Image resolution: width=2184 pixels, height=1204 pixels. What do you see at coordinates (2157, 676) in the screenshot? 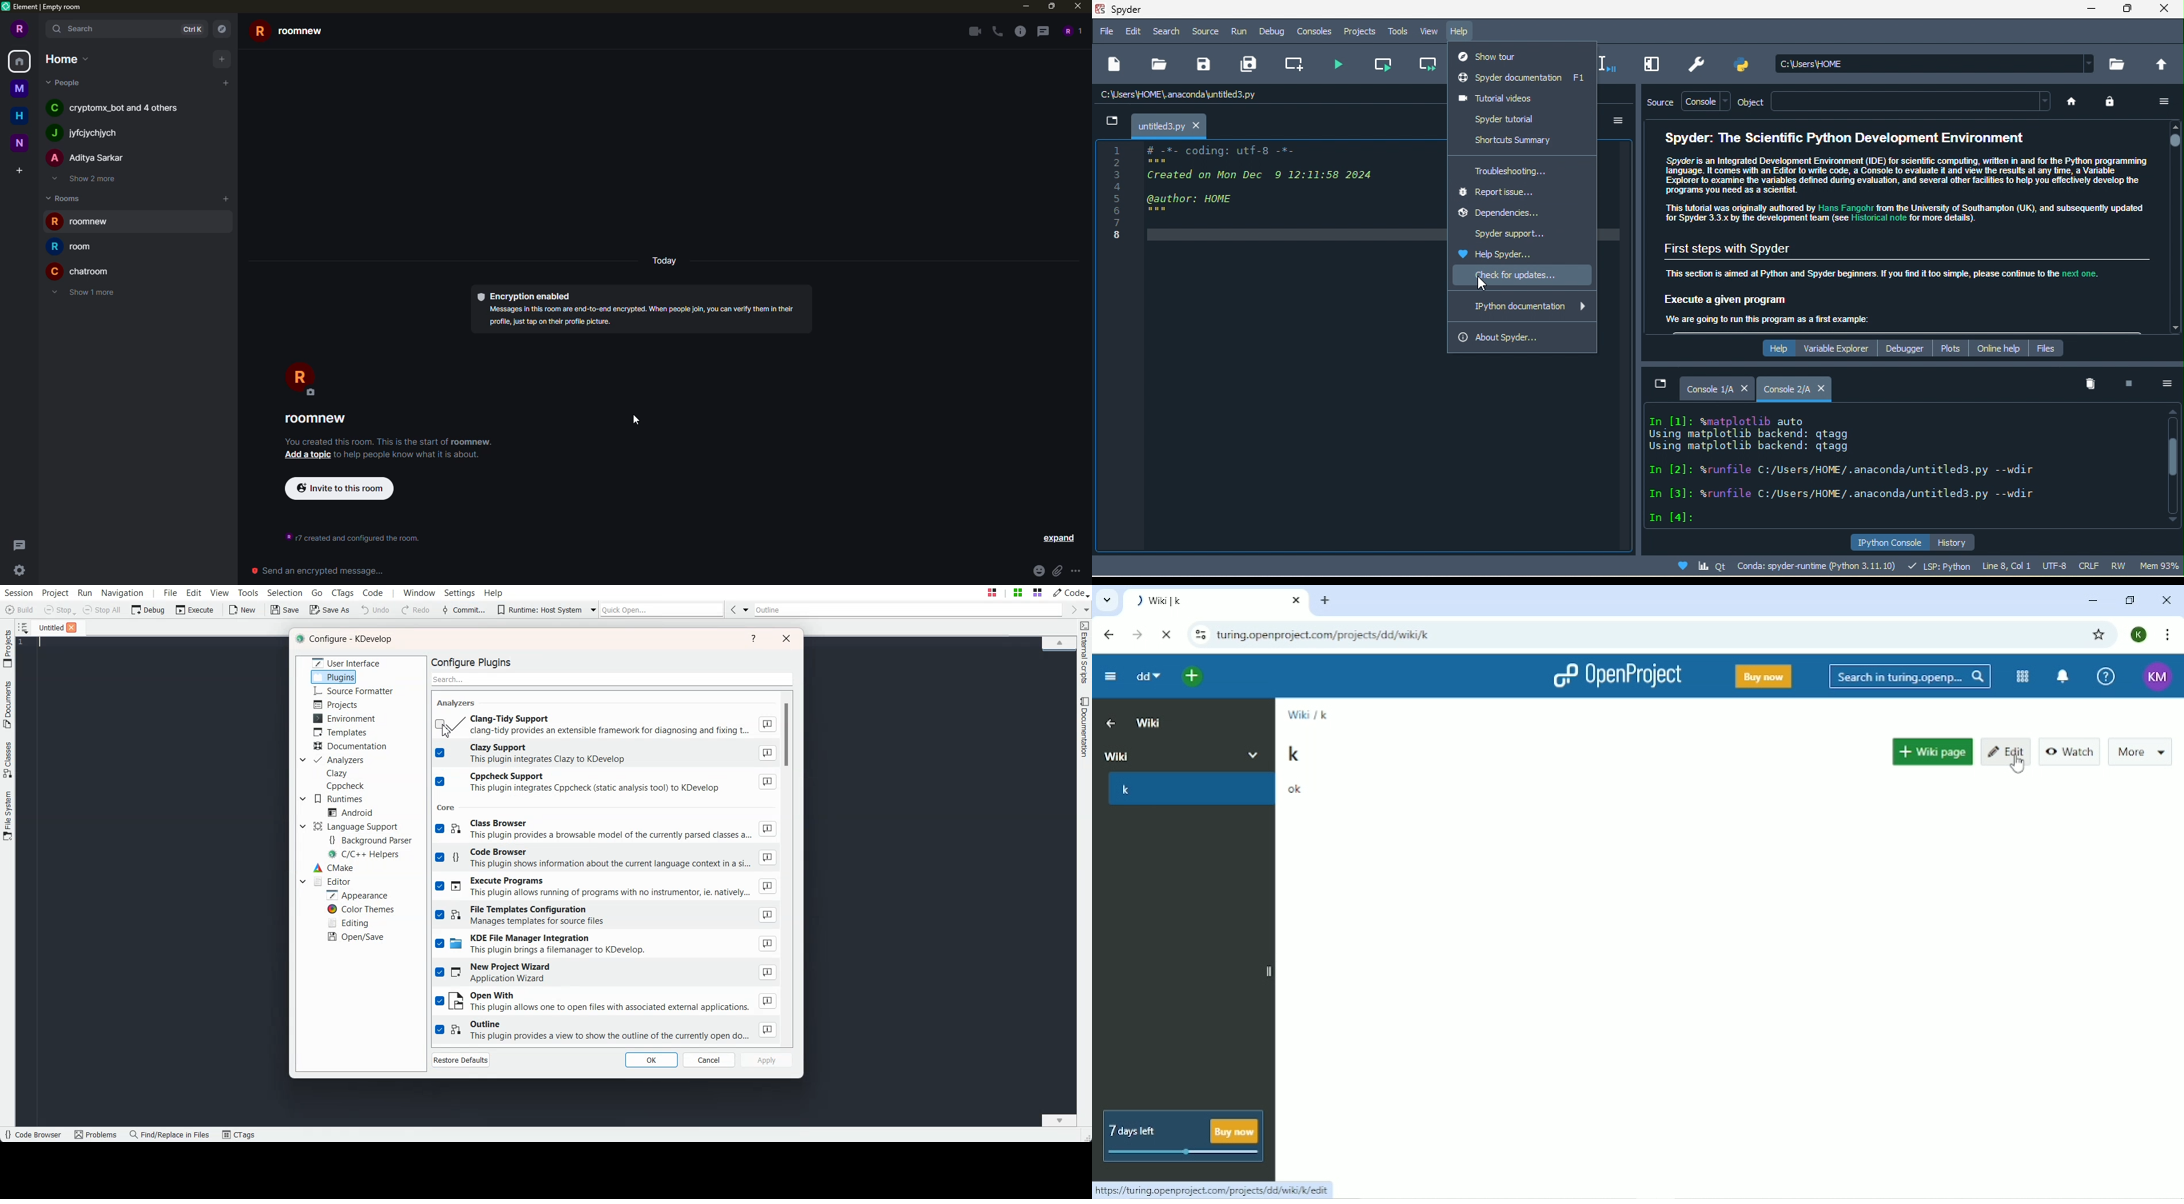
I see `Account` at bounding box center [2157, 676].